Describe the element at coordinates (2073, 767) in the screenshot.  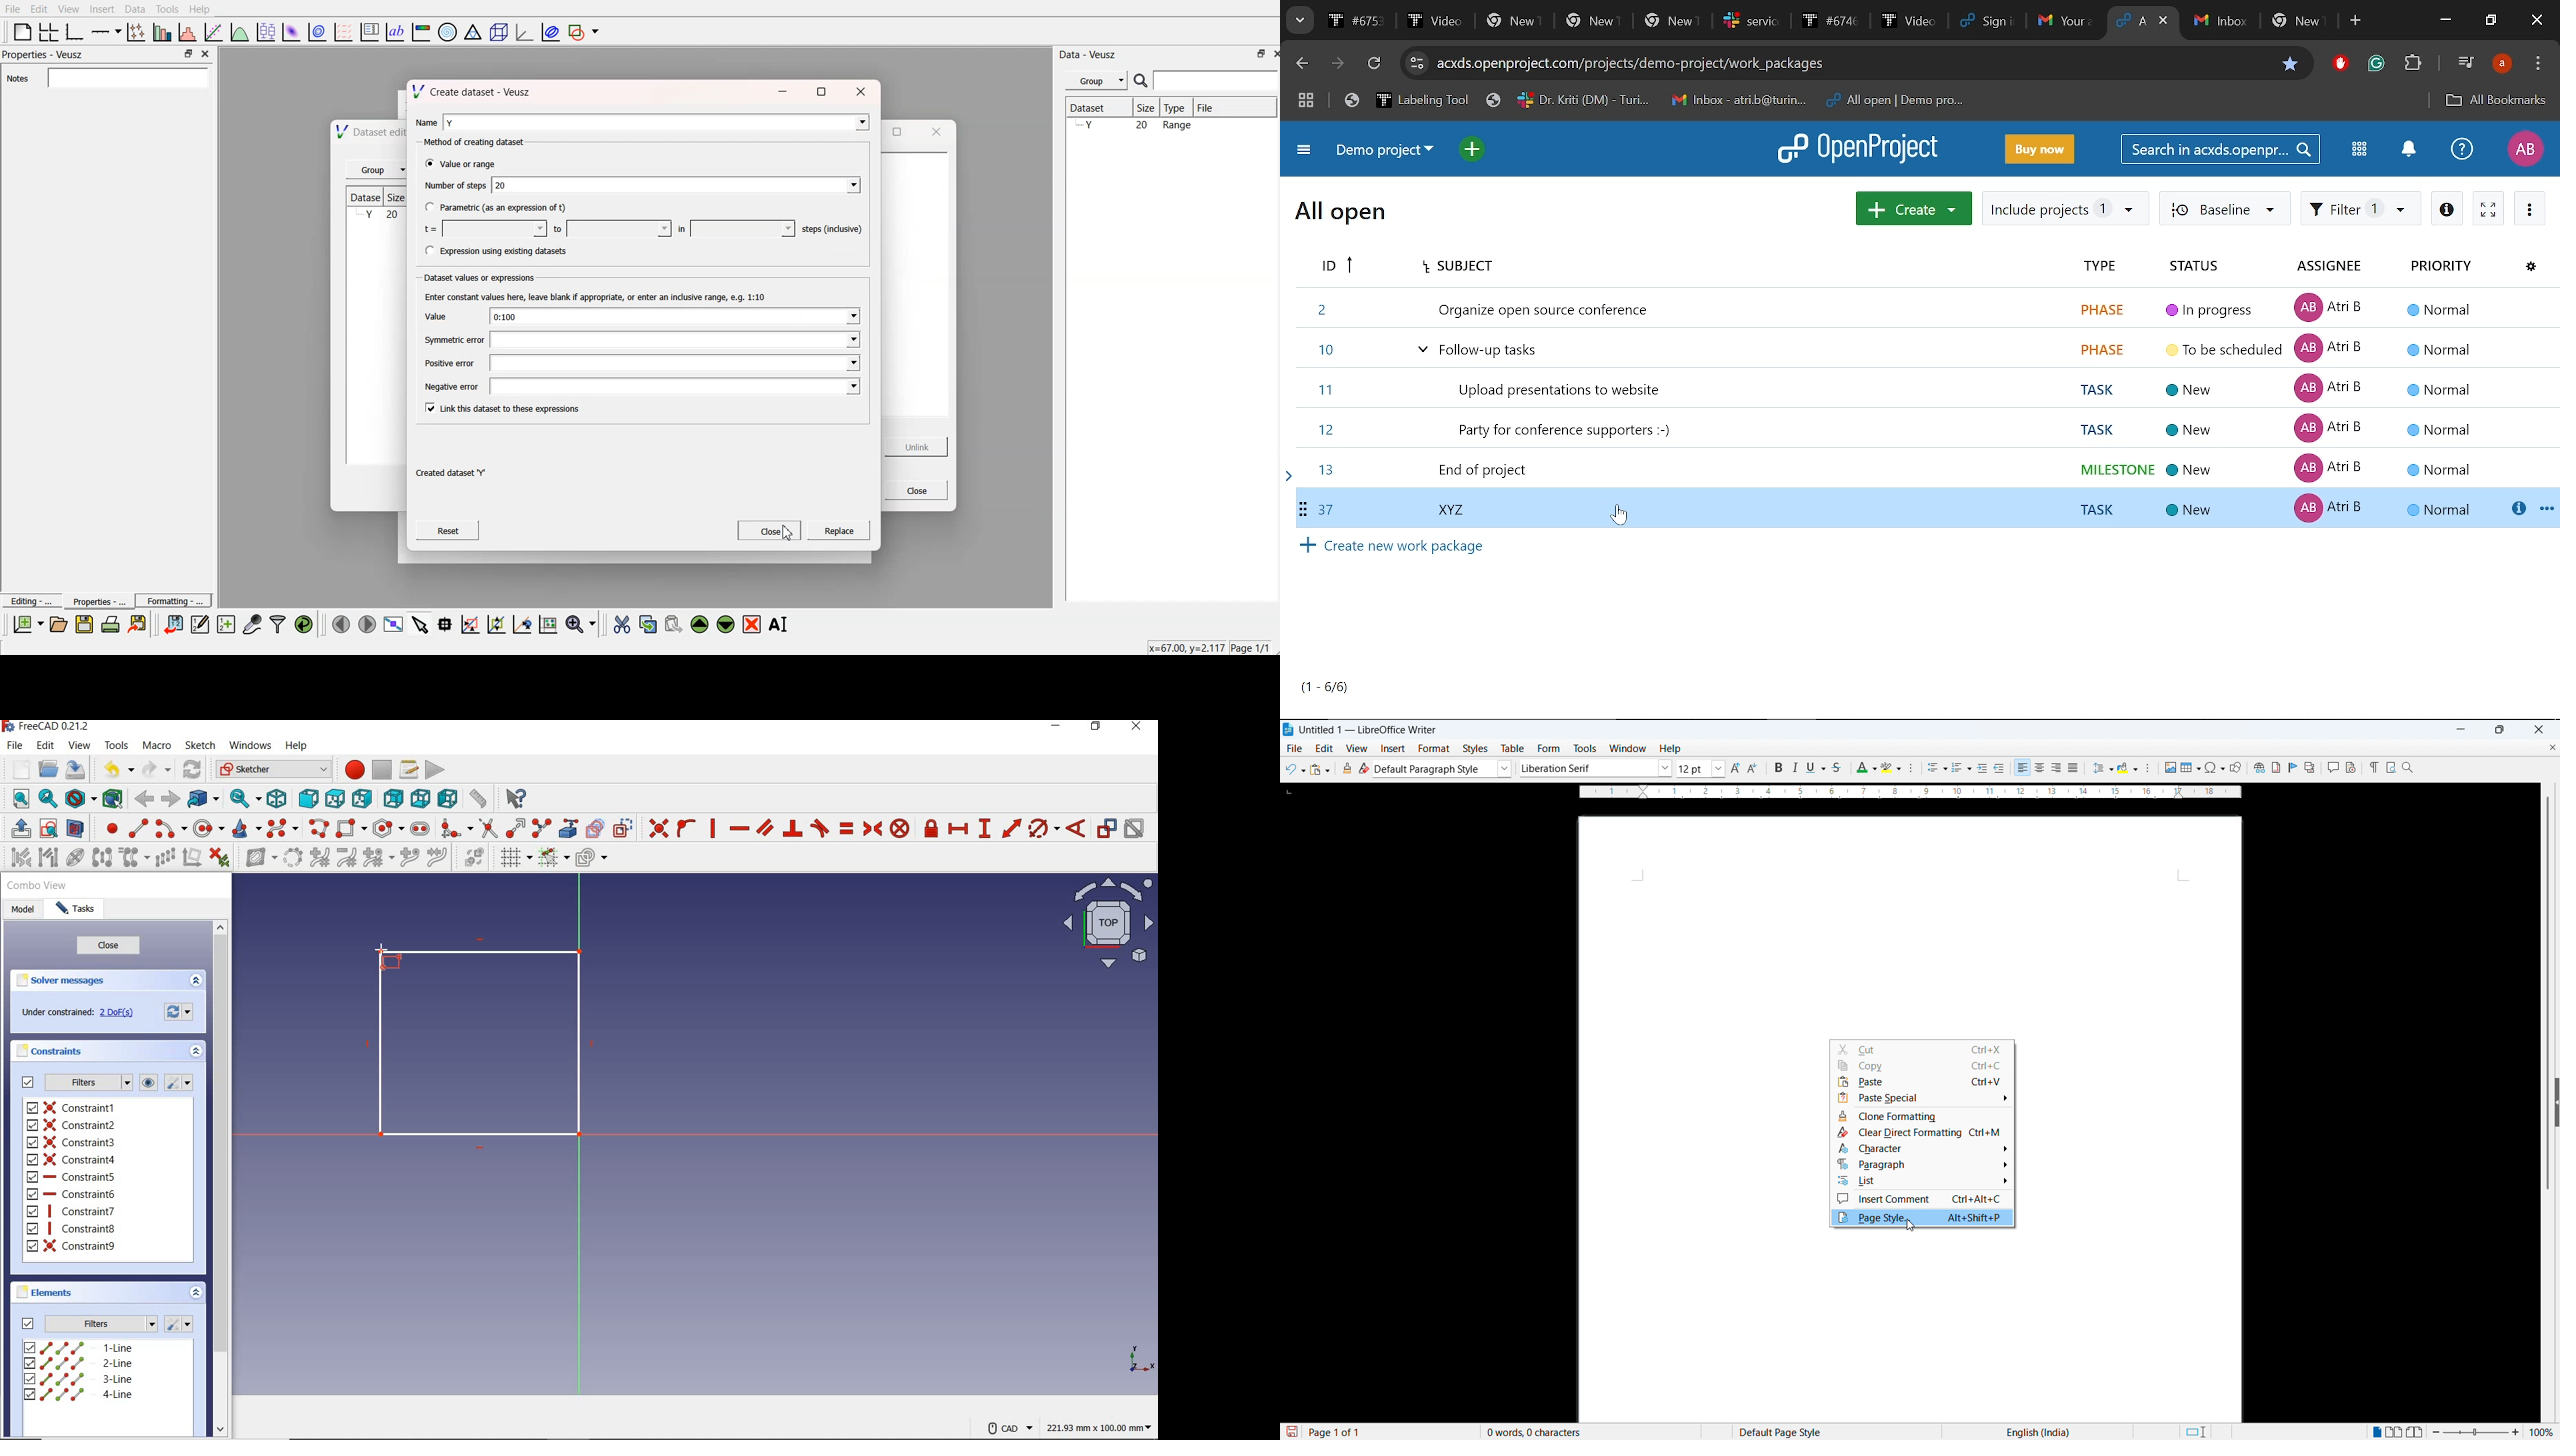
I see `Justify ` at that location.